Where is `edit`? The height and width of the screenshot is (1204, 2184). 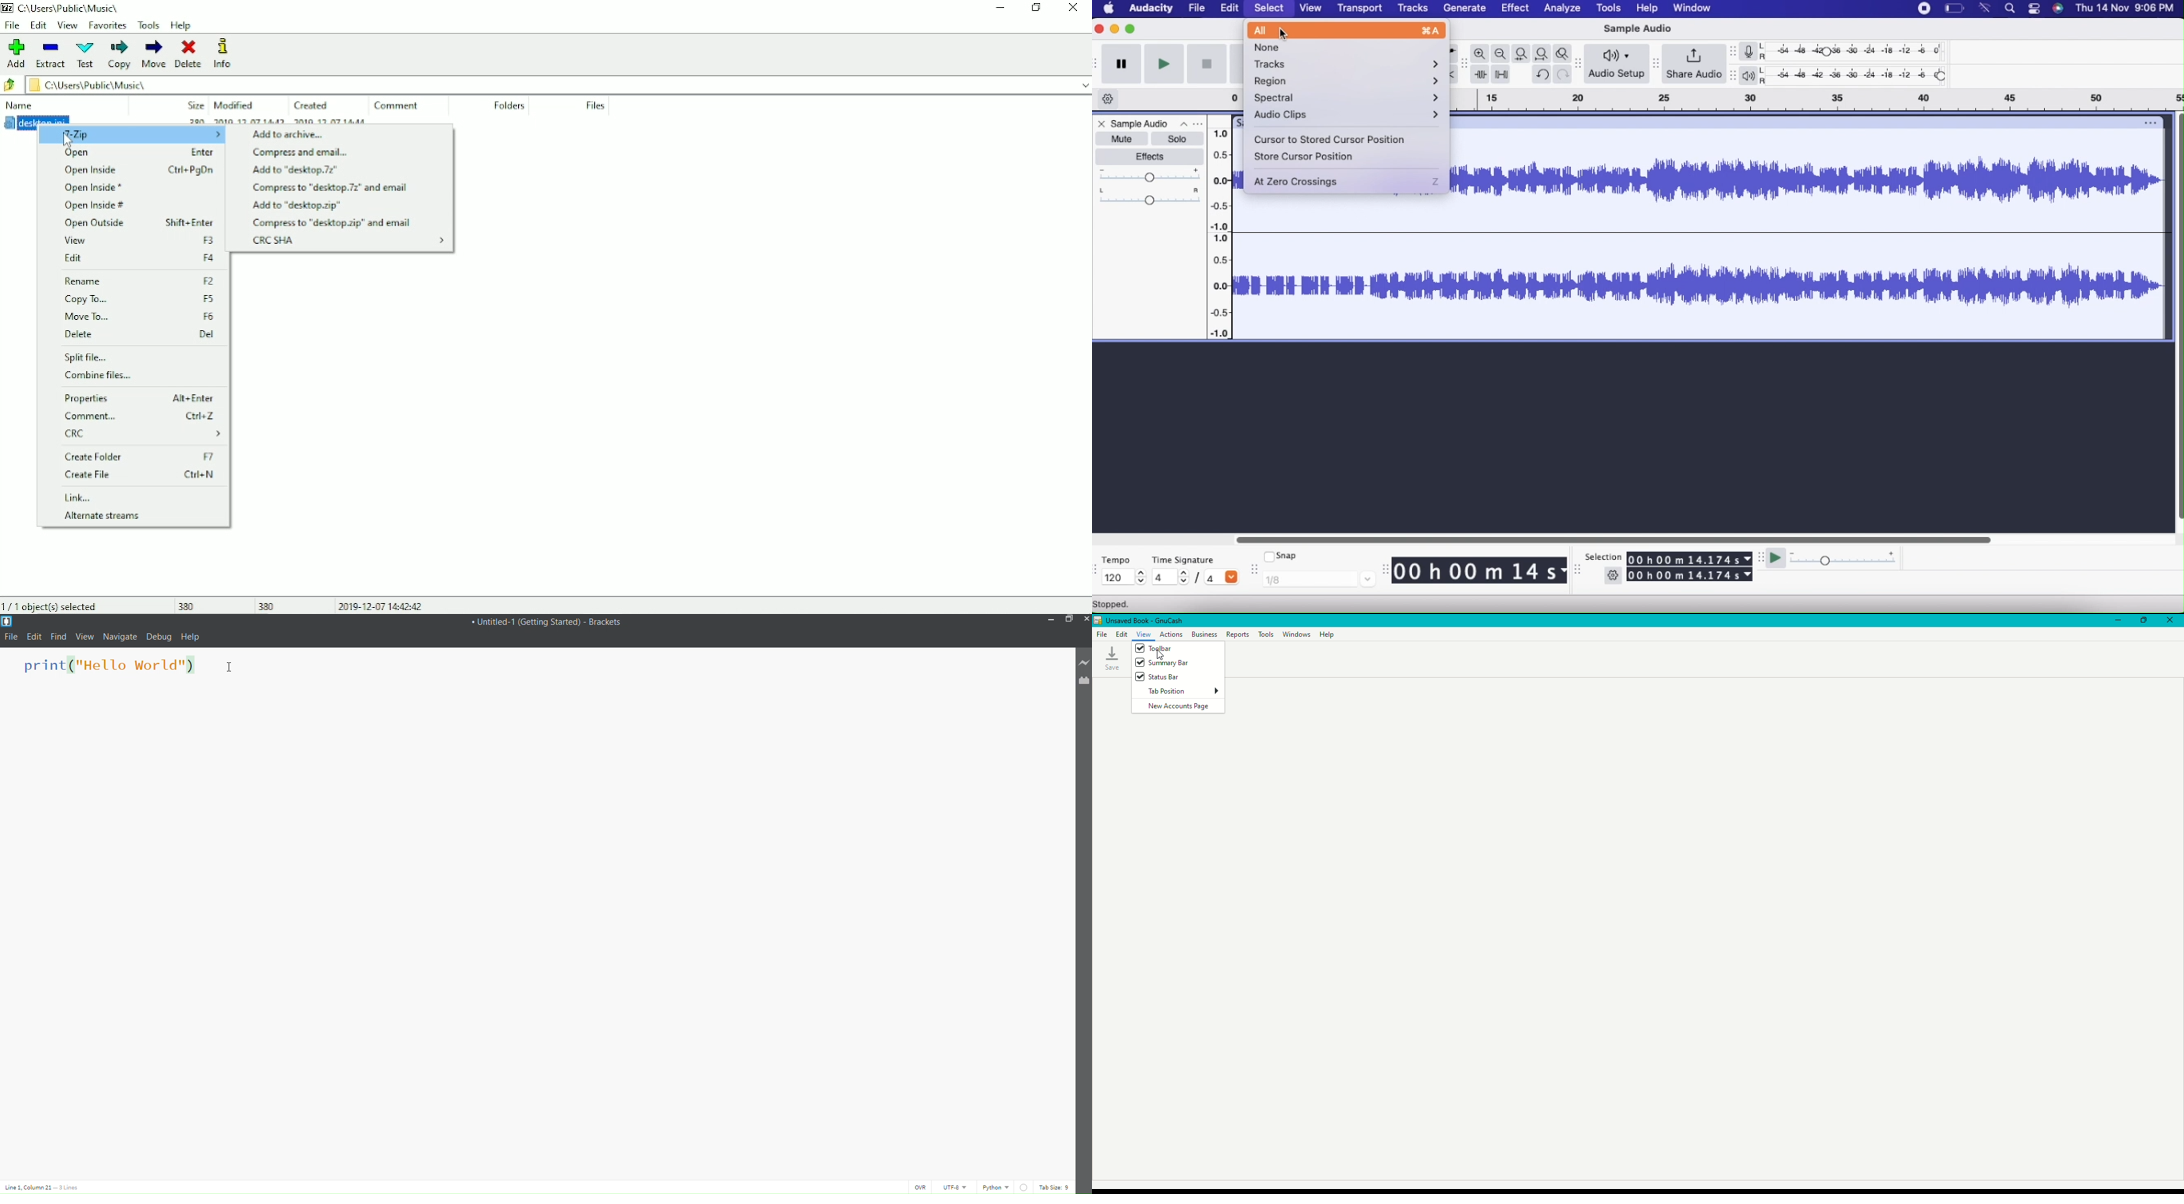
edit is located at coordinates (35, 637).